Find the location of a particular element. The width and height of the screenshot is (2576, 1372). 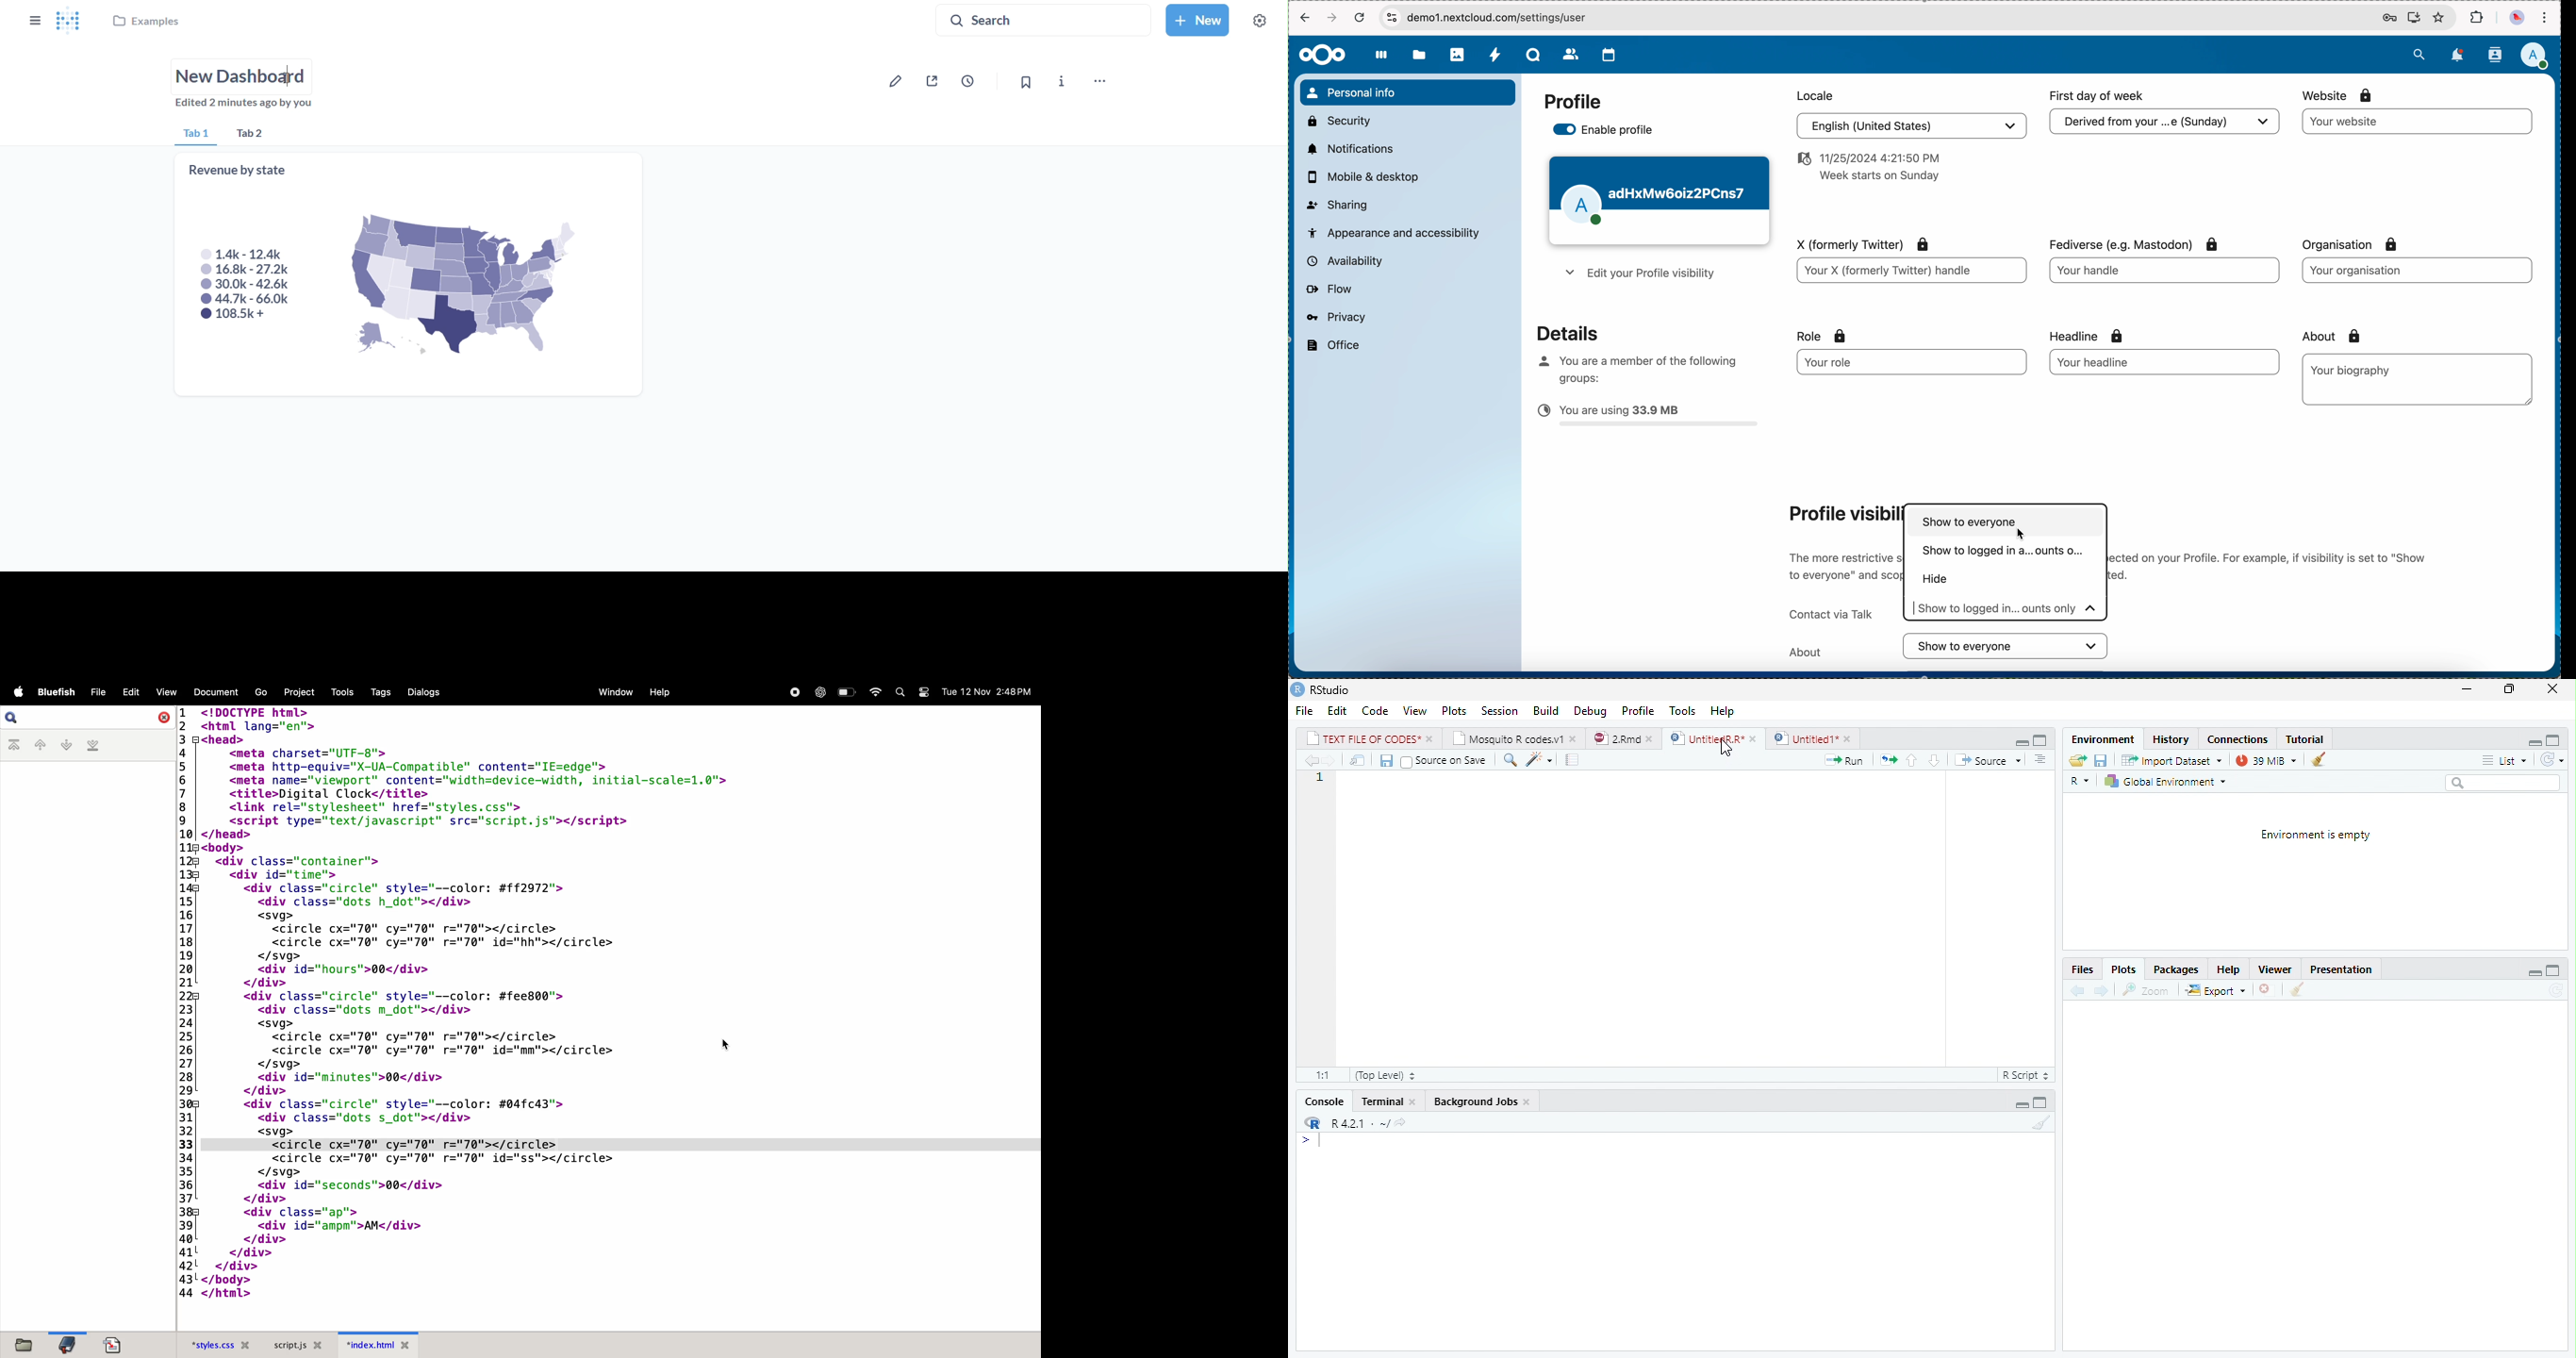

R 4.2.1 .~/ is located at coordinates (1358, 1122).